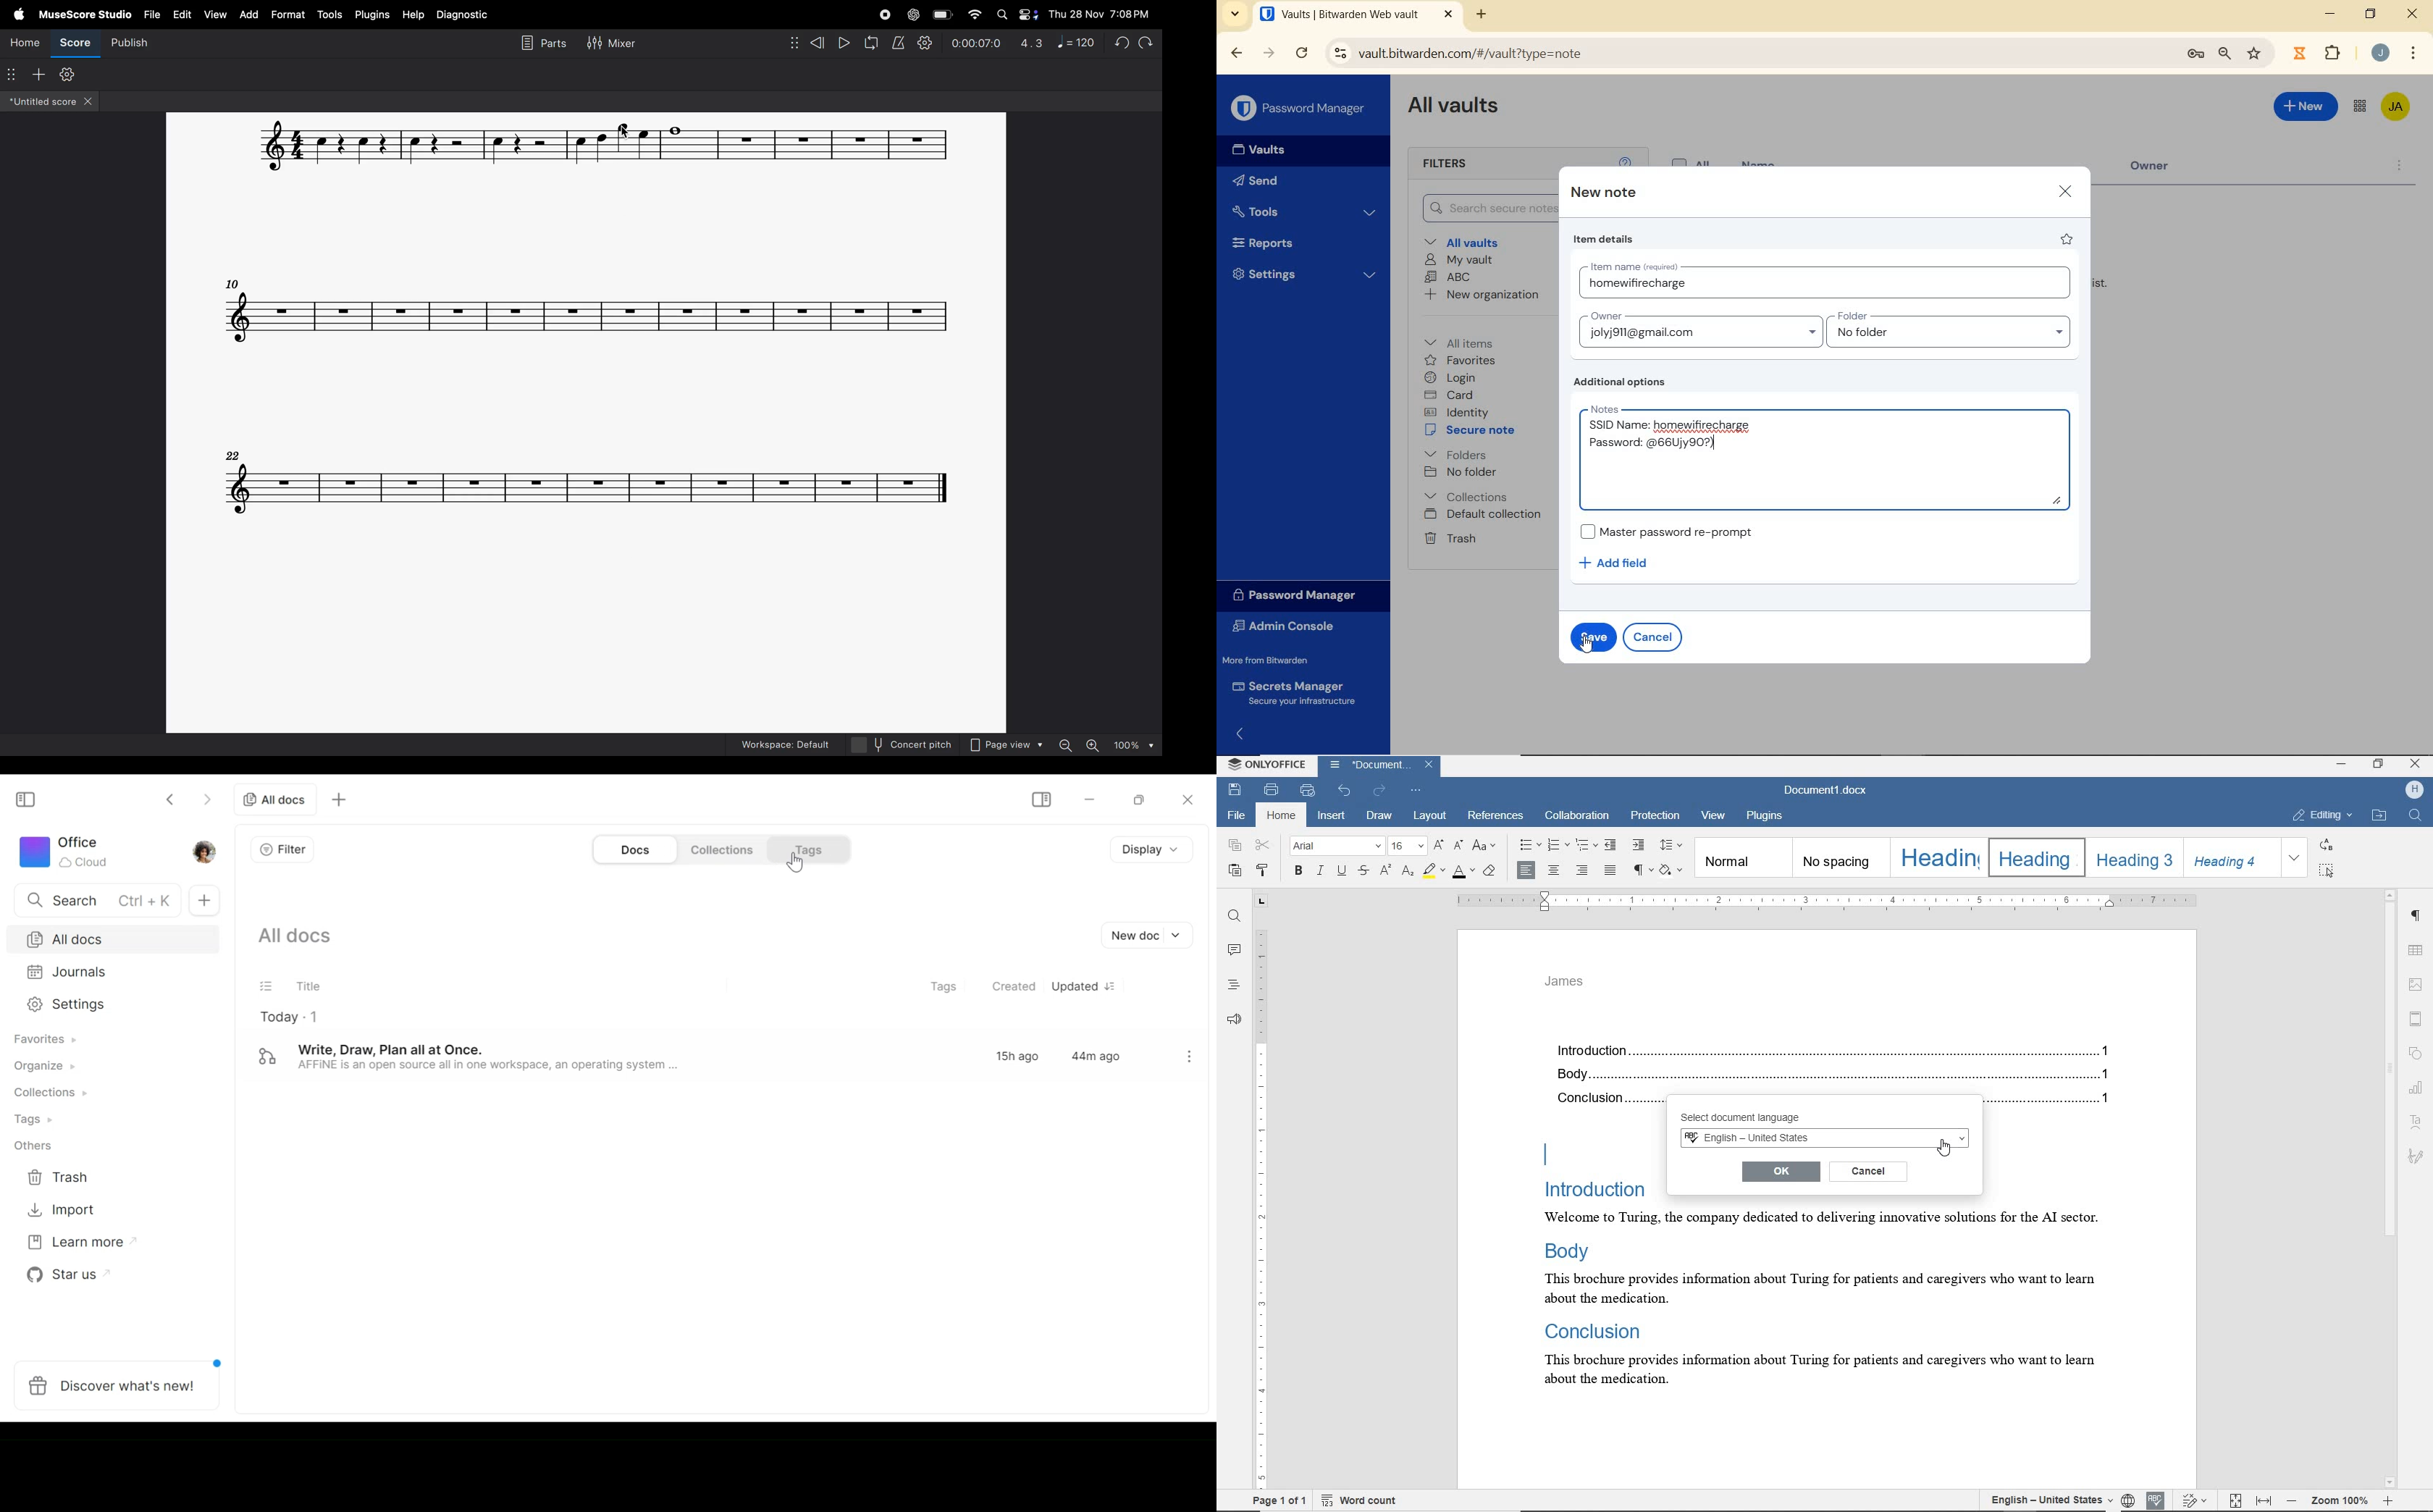 The width and height of the screenshot is (2436, 1512). I want to click on cancel, so click(1652, 638).